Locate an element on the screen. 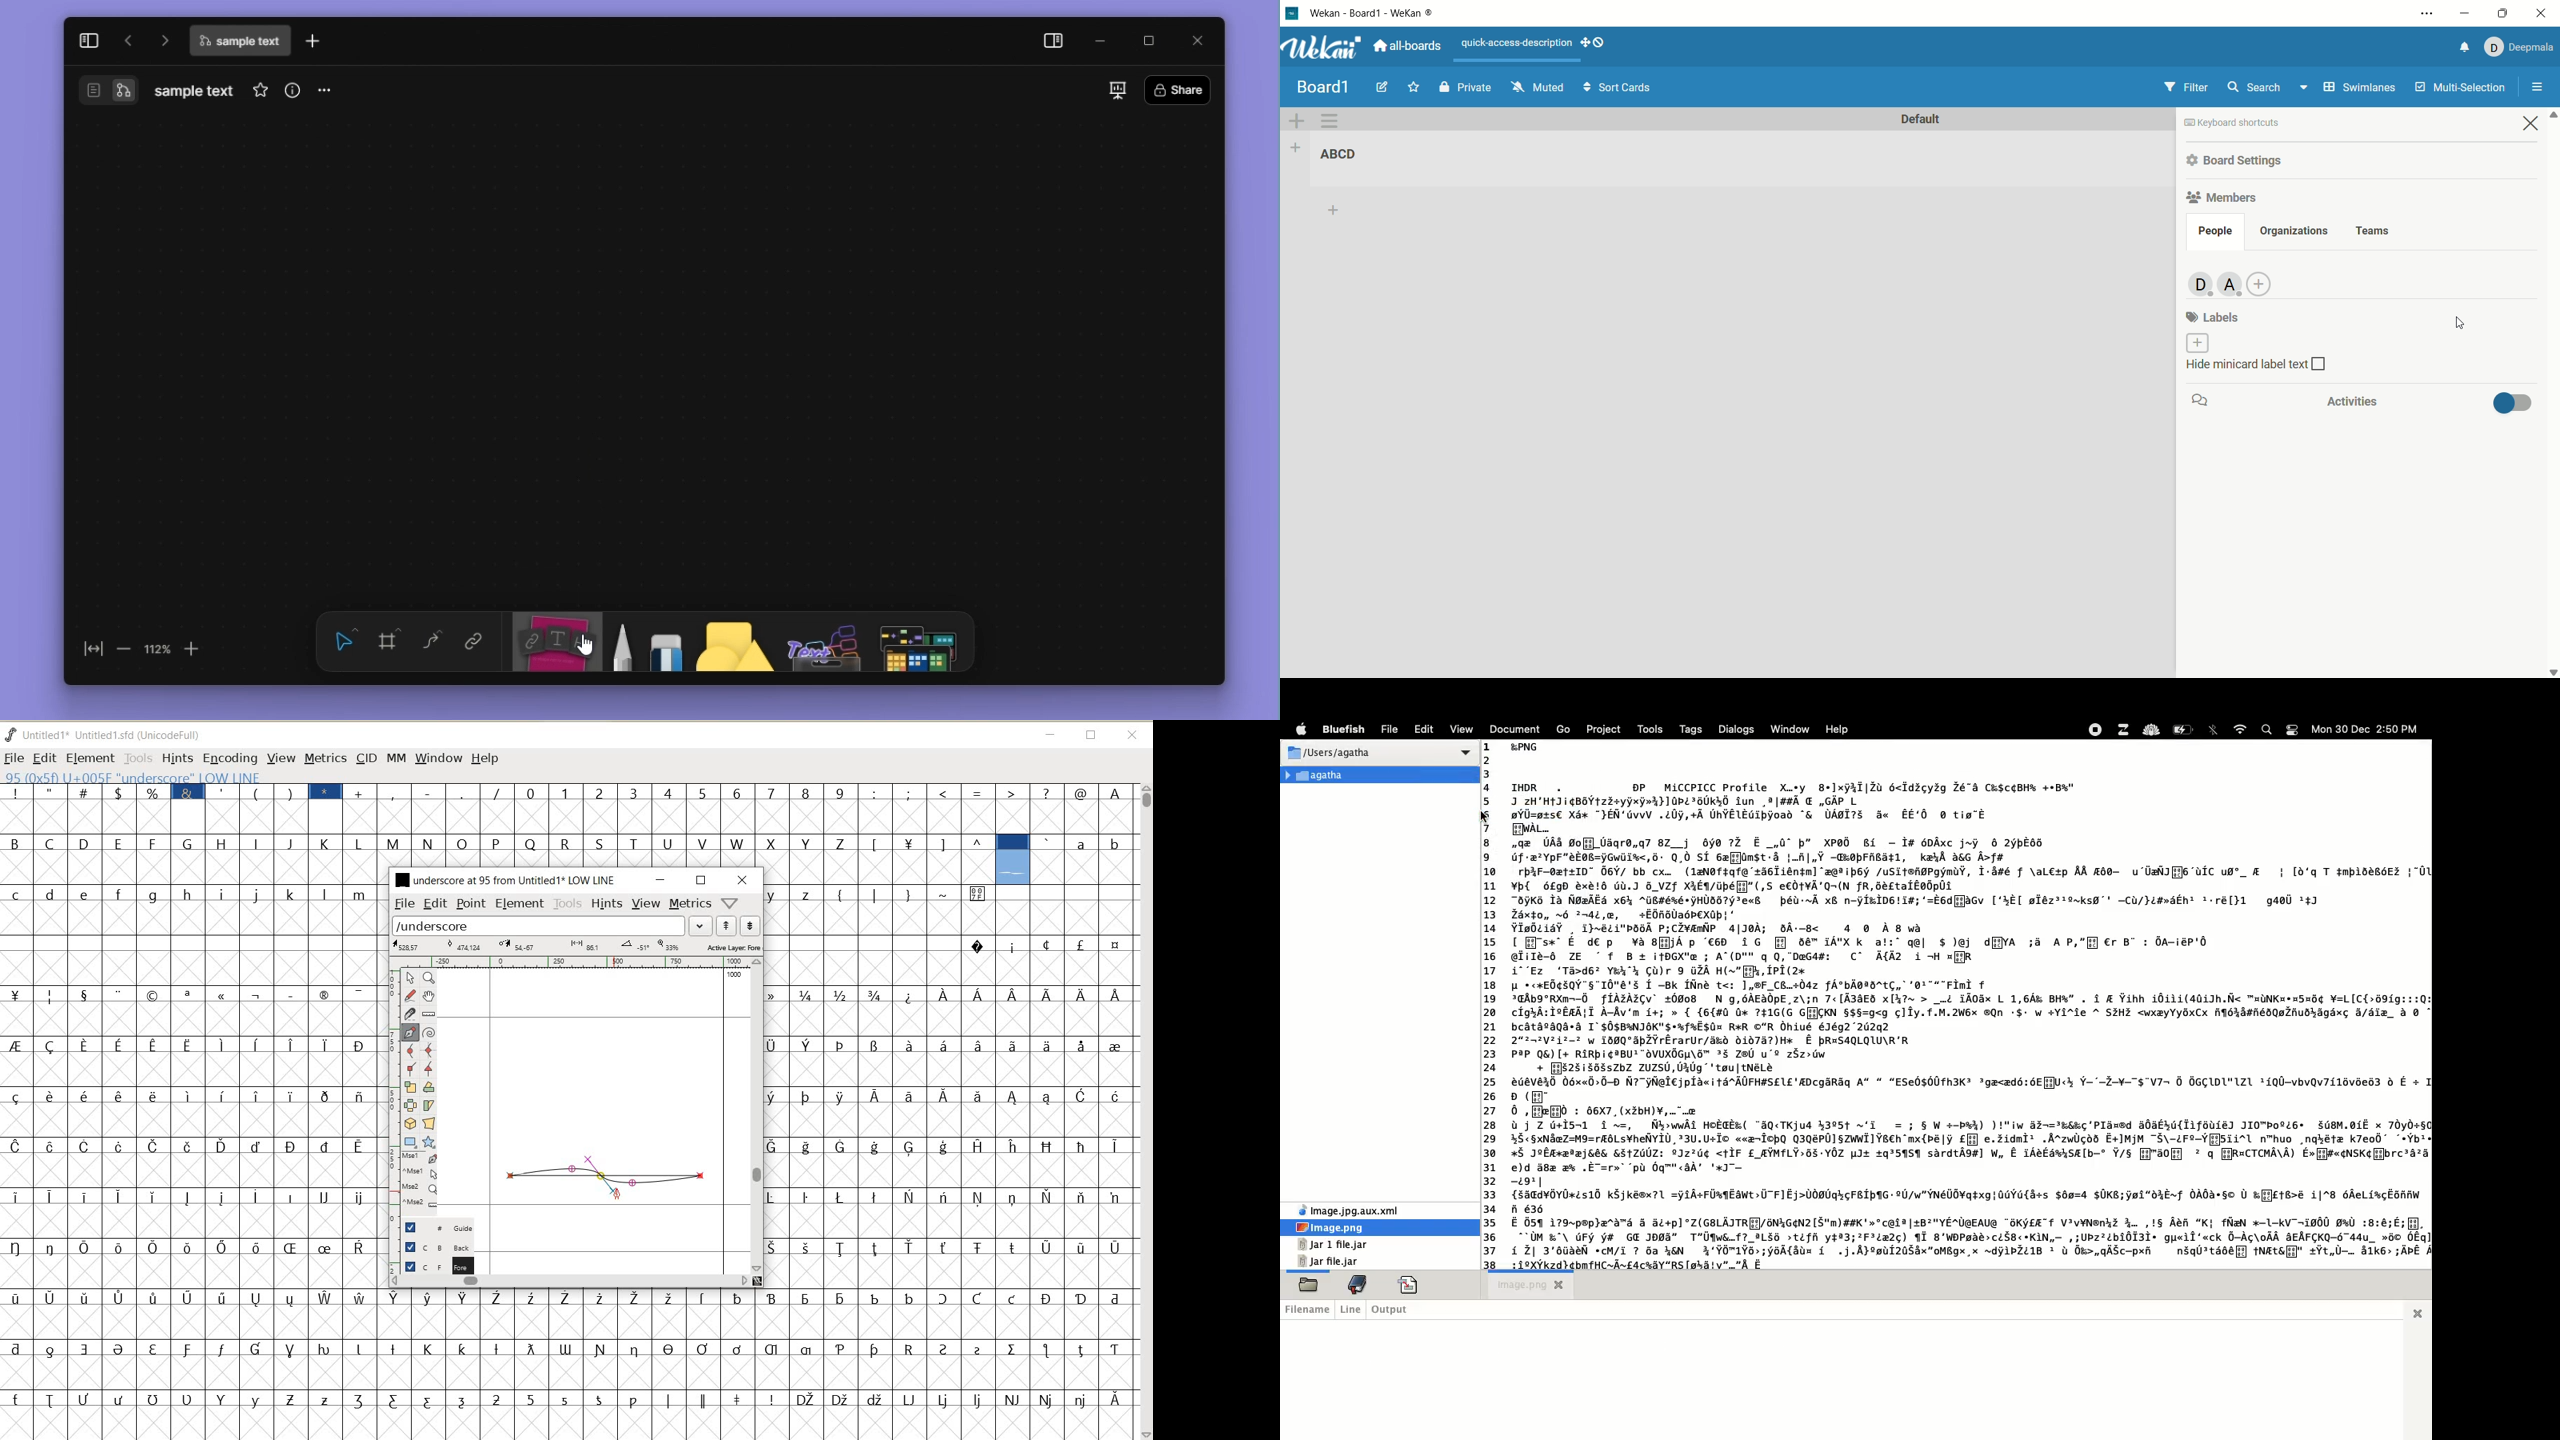  view is located at coordinates (1462, 728).